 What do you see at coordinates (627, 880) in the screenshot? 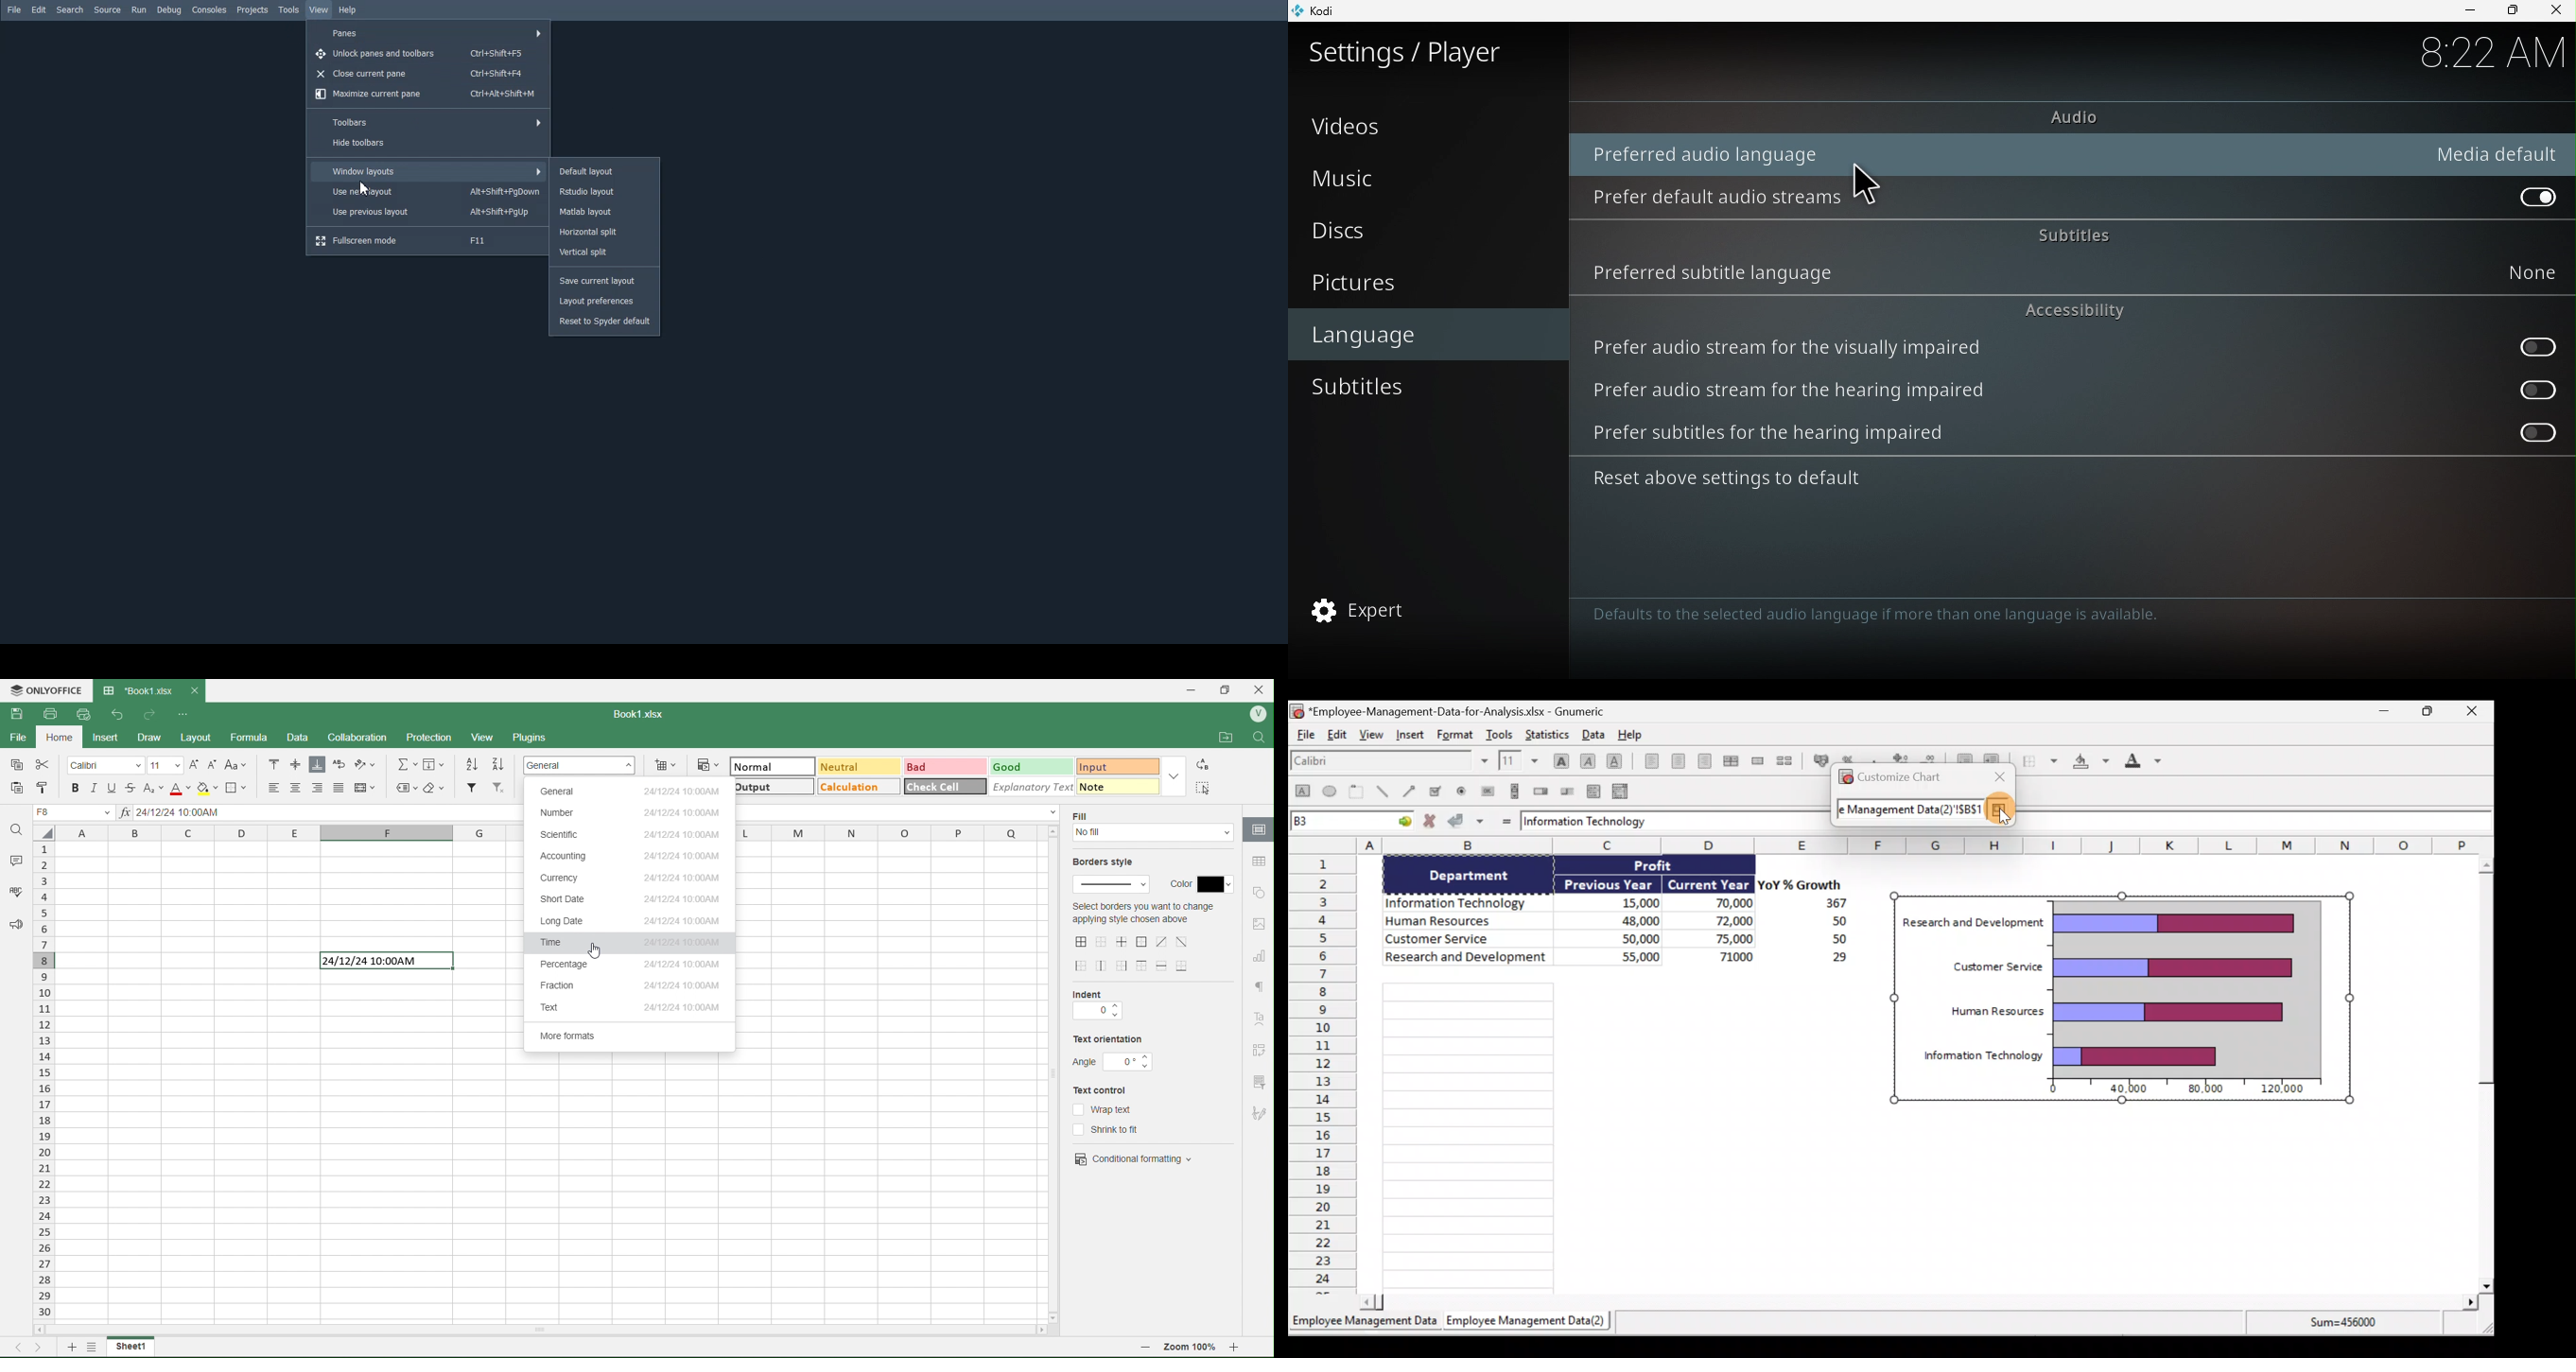
I see `Currency` at bounding box center [627, 880].